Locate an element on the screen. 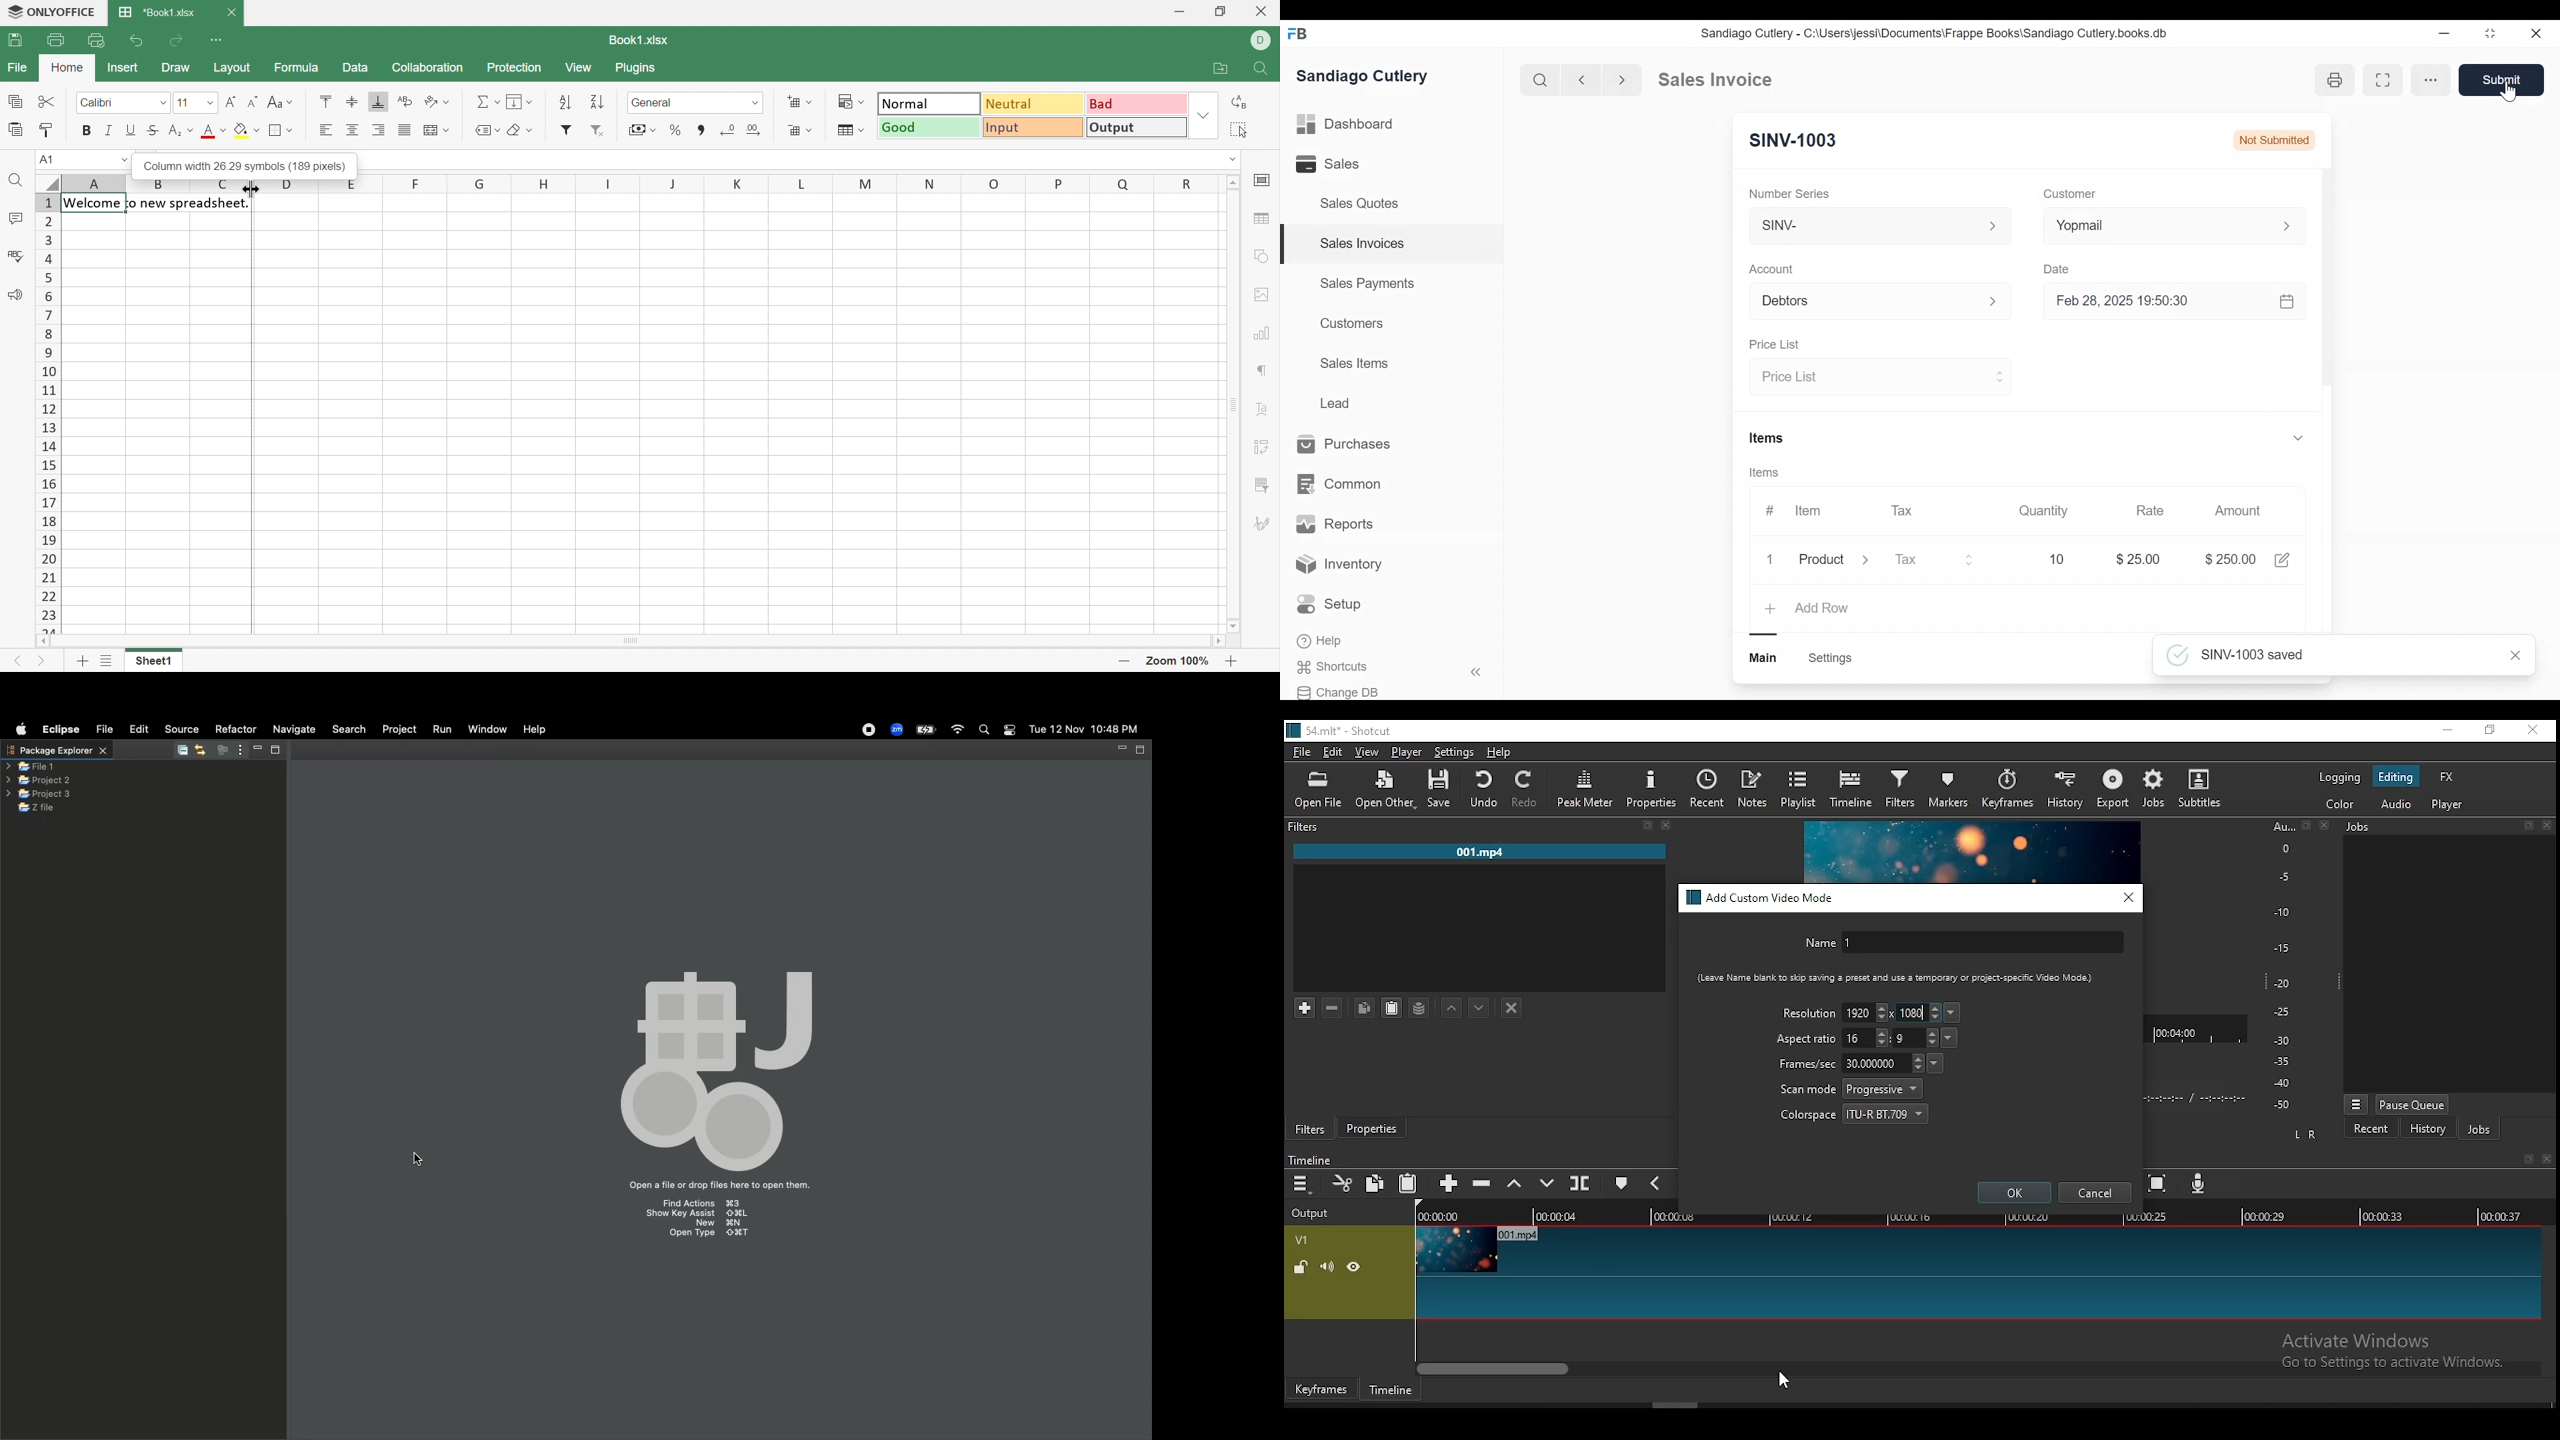  Zoom In is located at coordinates (1229, 661).